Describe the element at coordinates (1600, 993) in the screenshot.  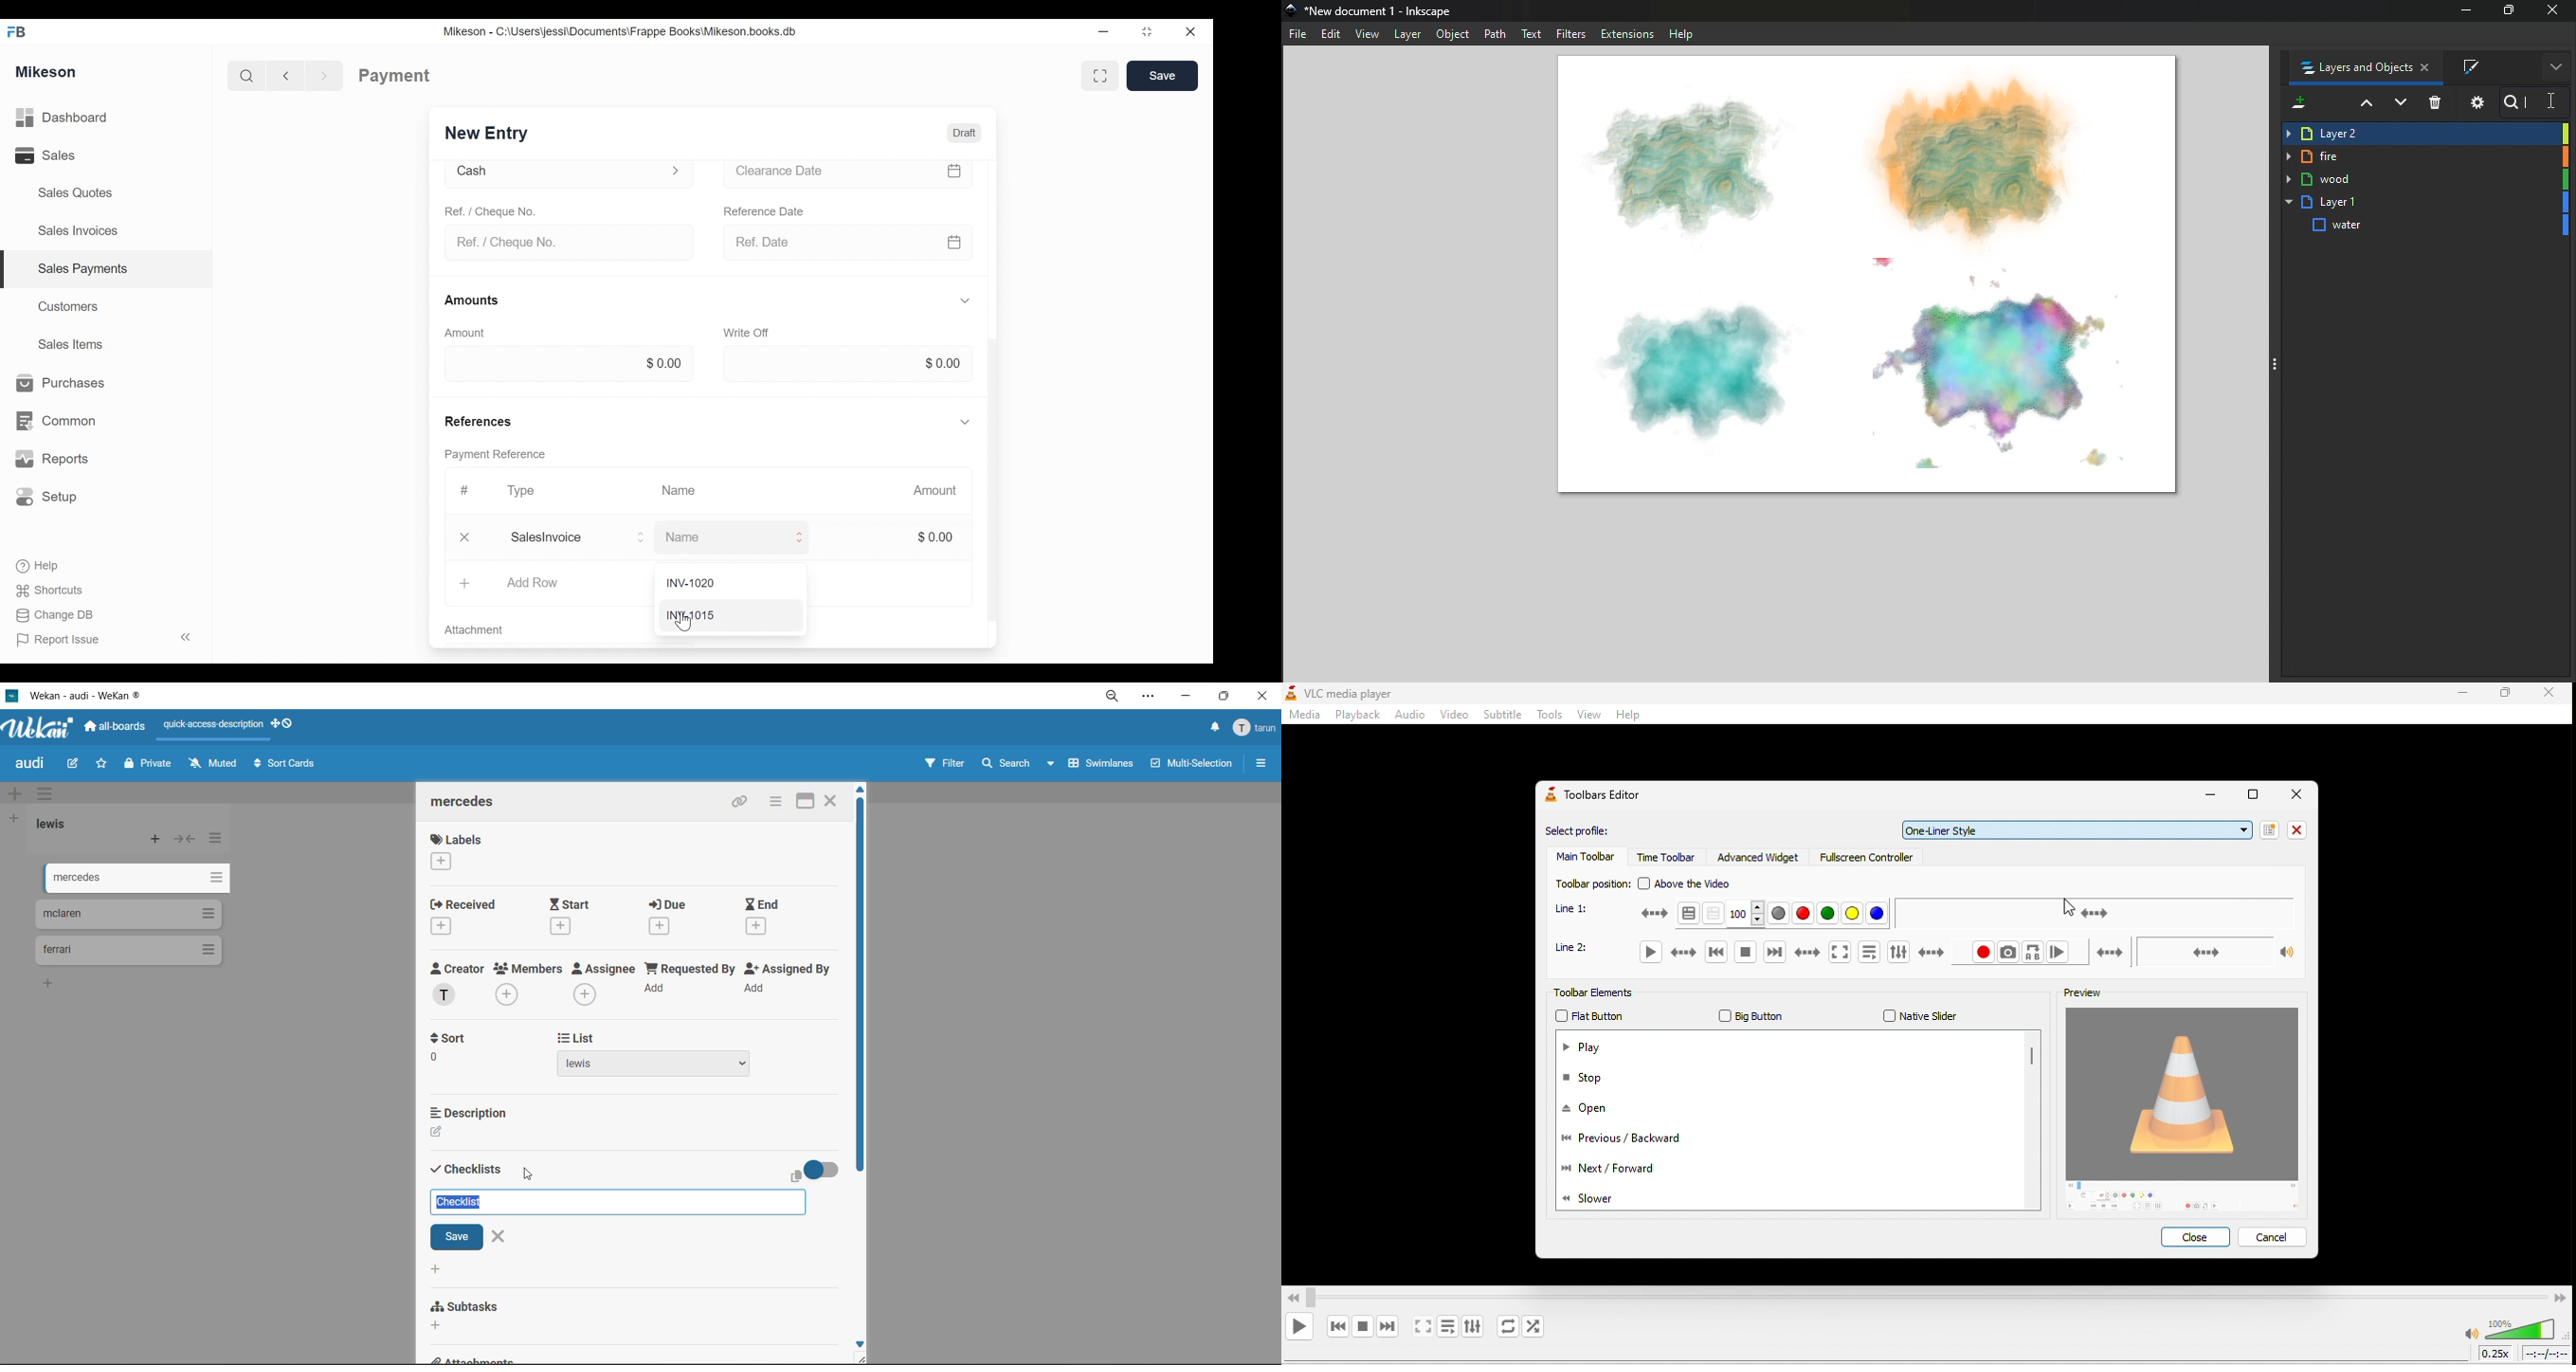
I see `toolbar elements` at that location.